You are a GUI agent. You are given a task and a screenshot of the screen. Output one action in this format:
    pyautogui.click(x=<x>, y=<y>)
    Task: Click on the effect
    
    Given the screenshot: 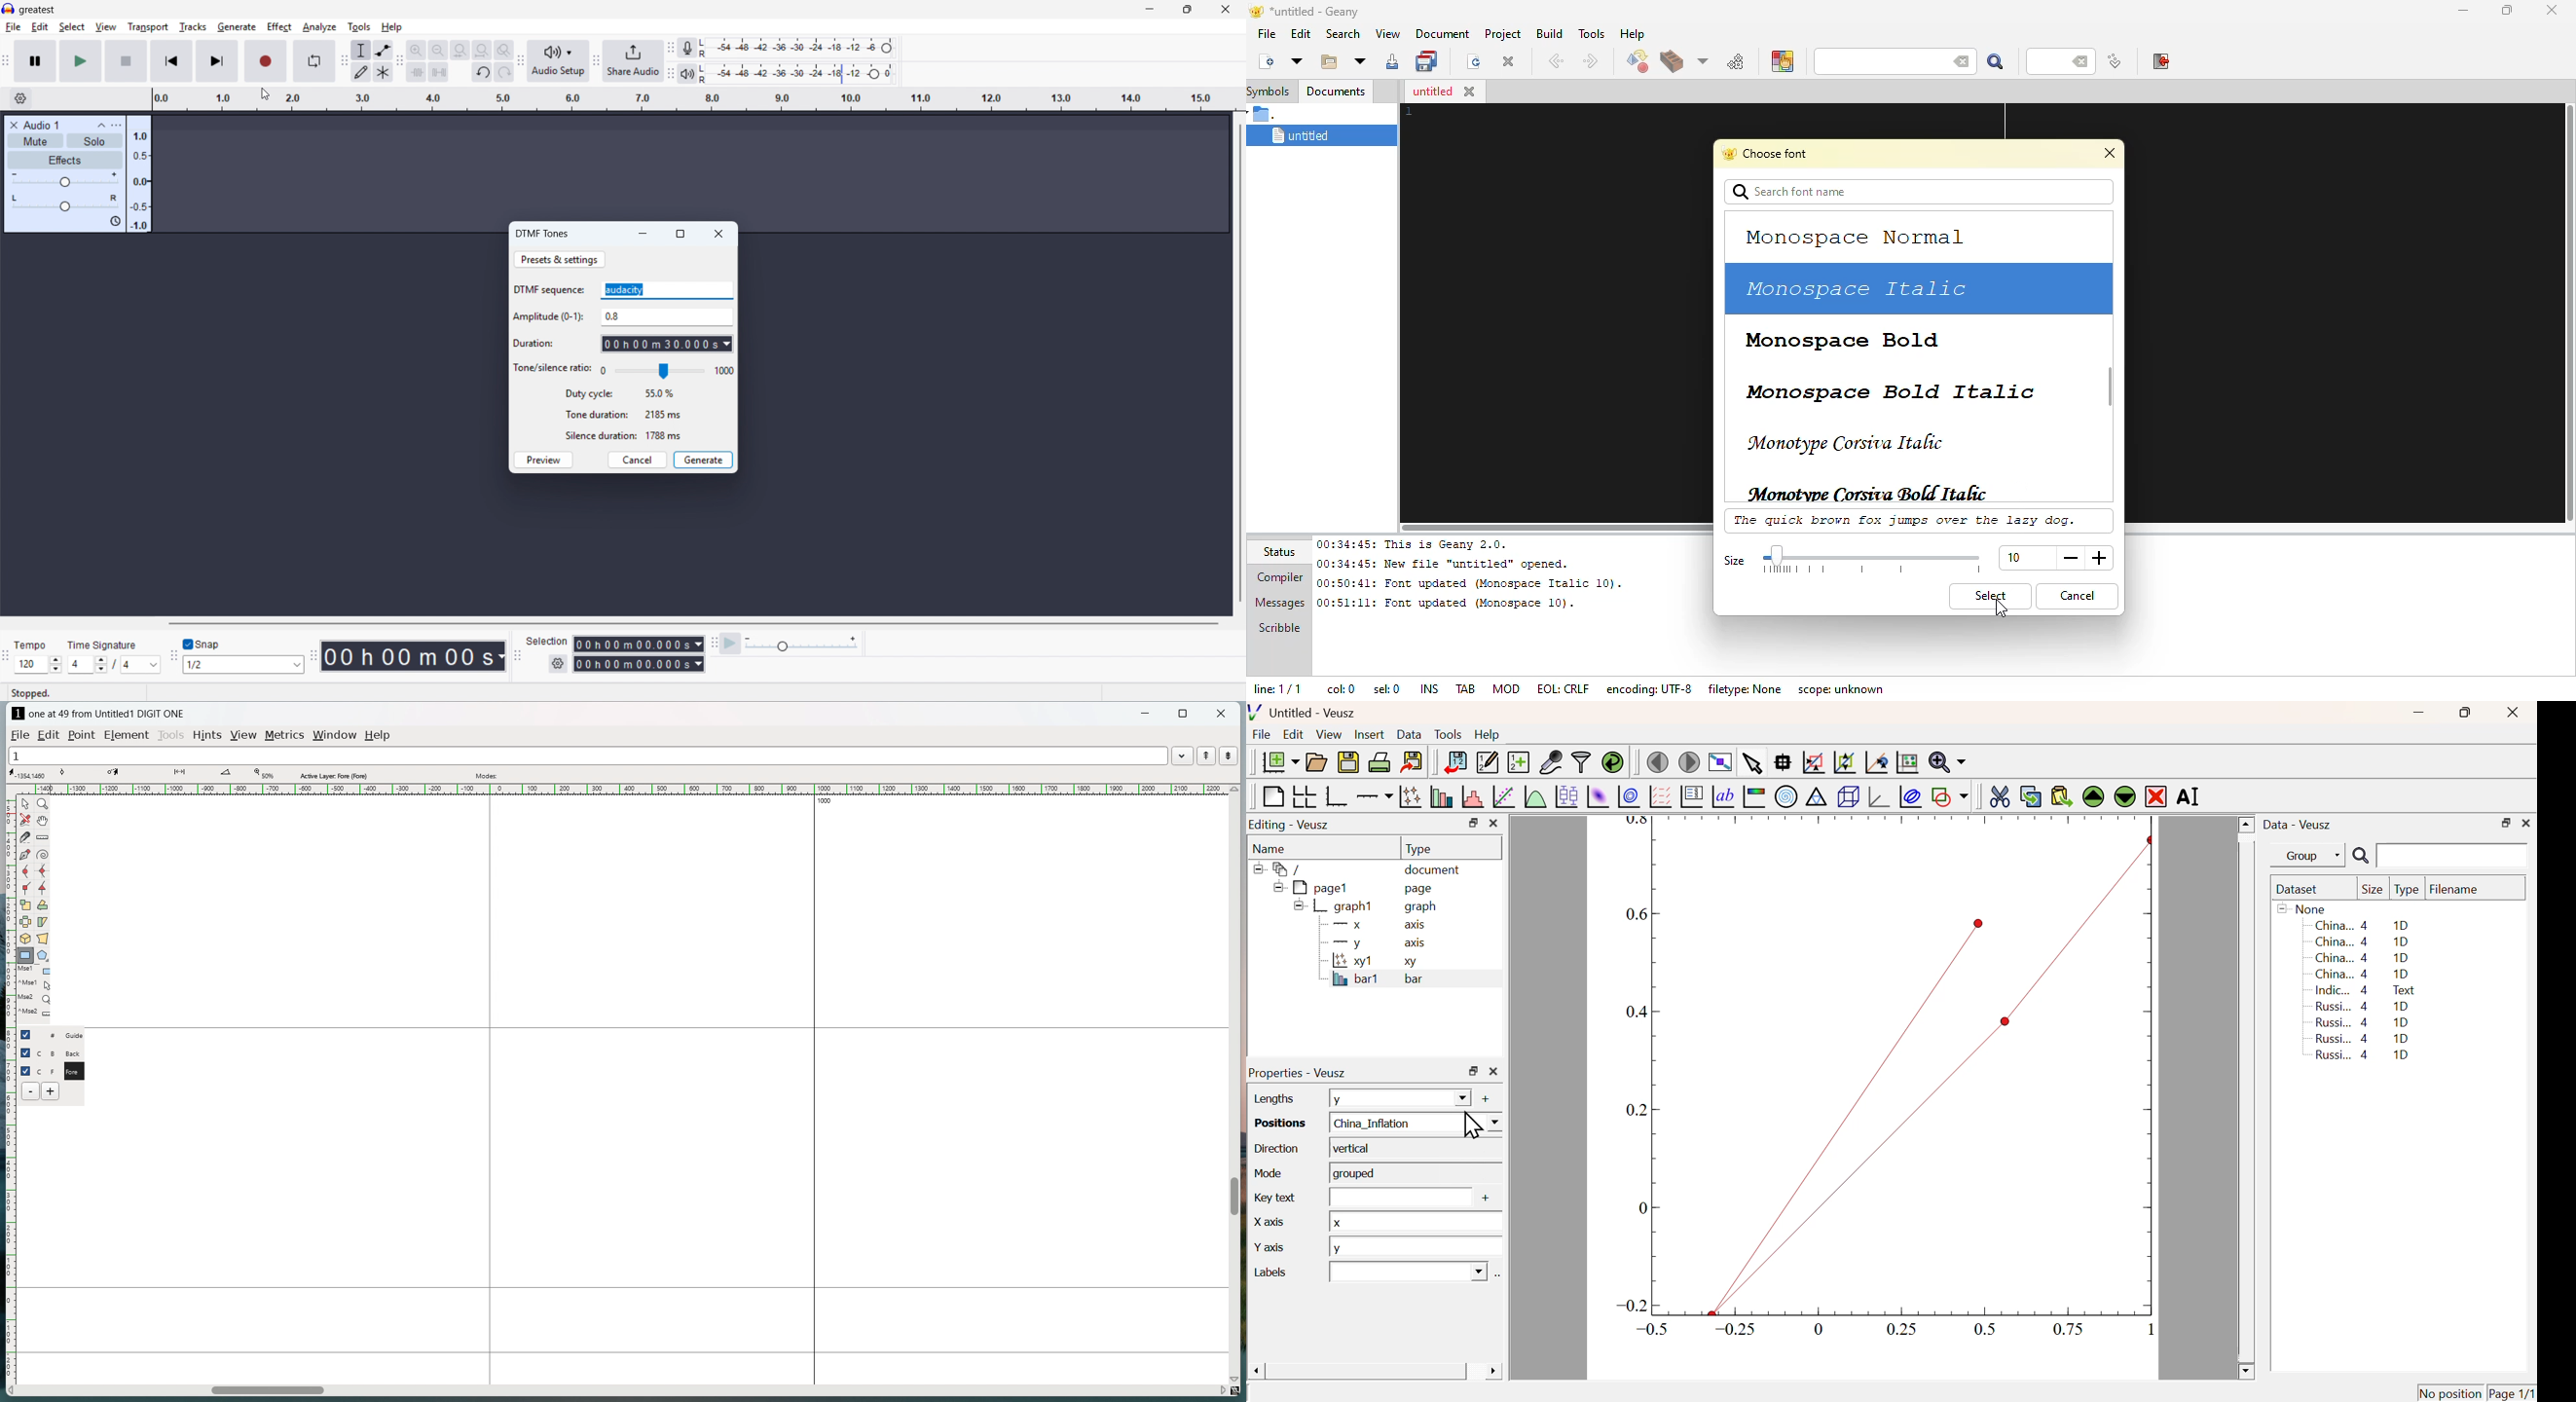 What is the action you would take?
    pyautogui.click(x=280, y=27)
    